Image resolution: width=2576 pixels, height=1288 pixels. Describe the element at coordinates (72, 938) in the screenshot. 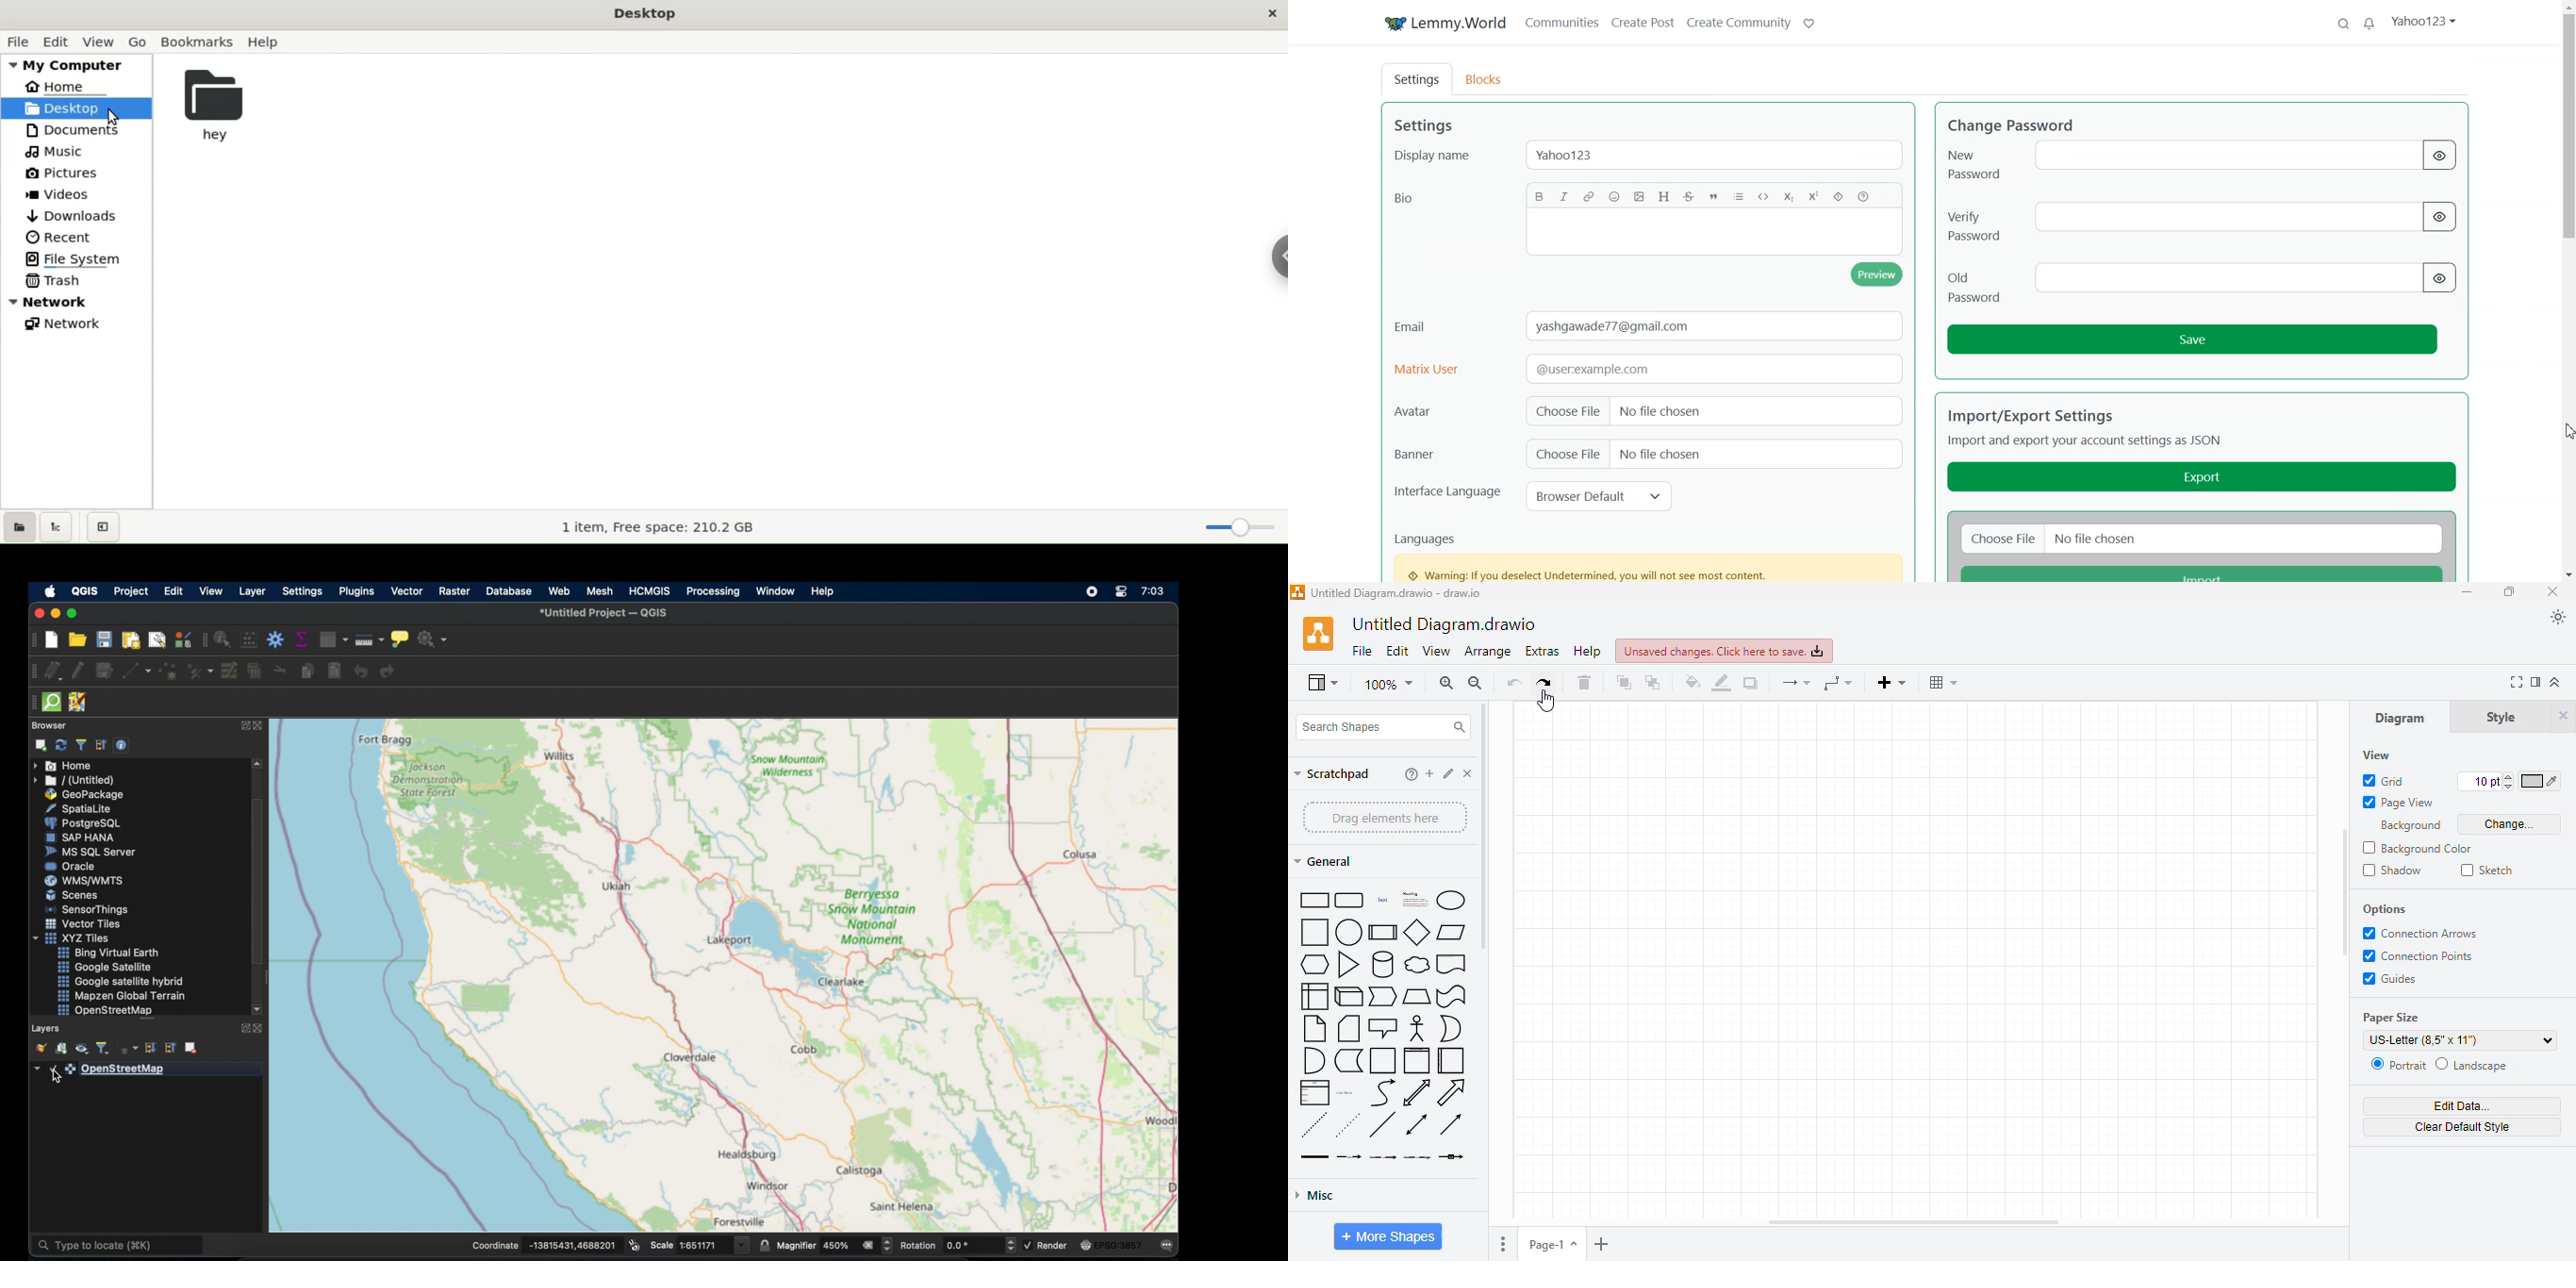

I see `xyzzy tiles` at that location.